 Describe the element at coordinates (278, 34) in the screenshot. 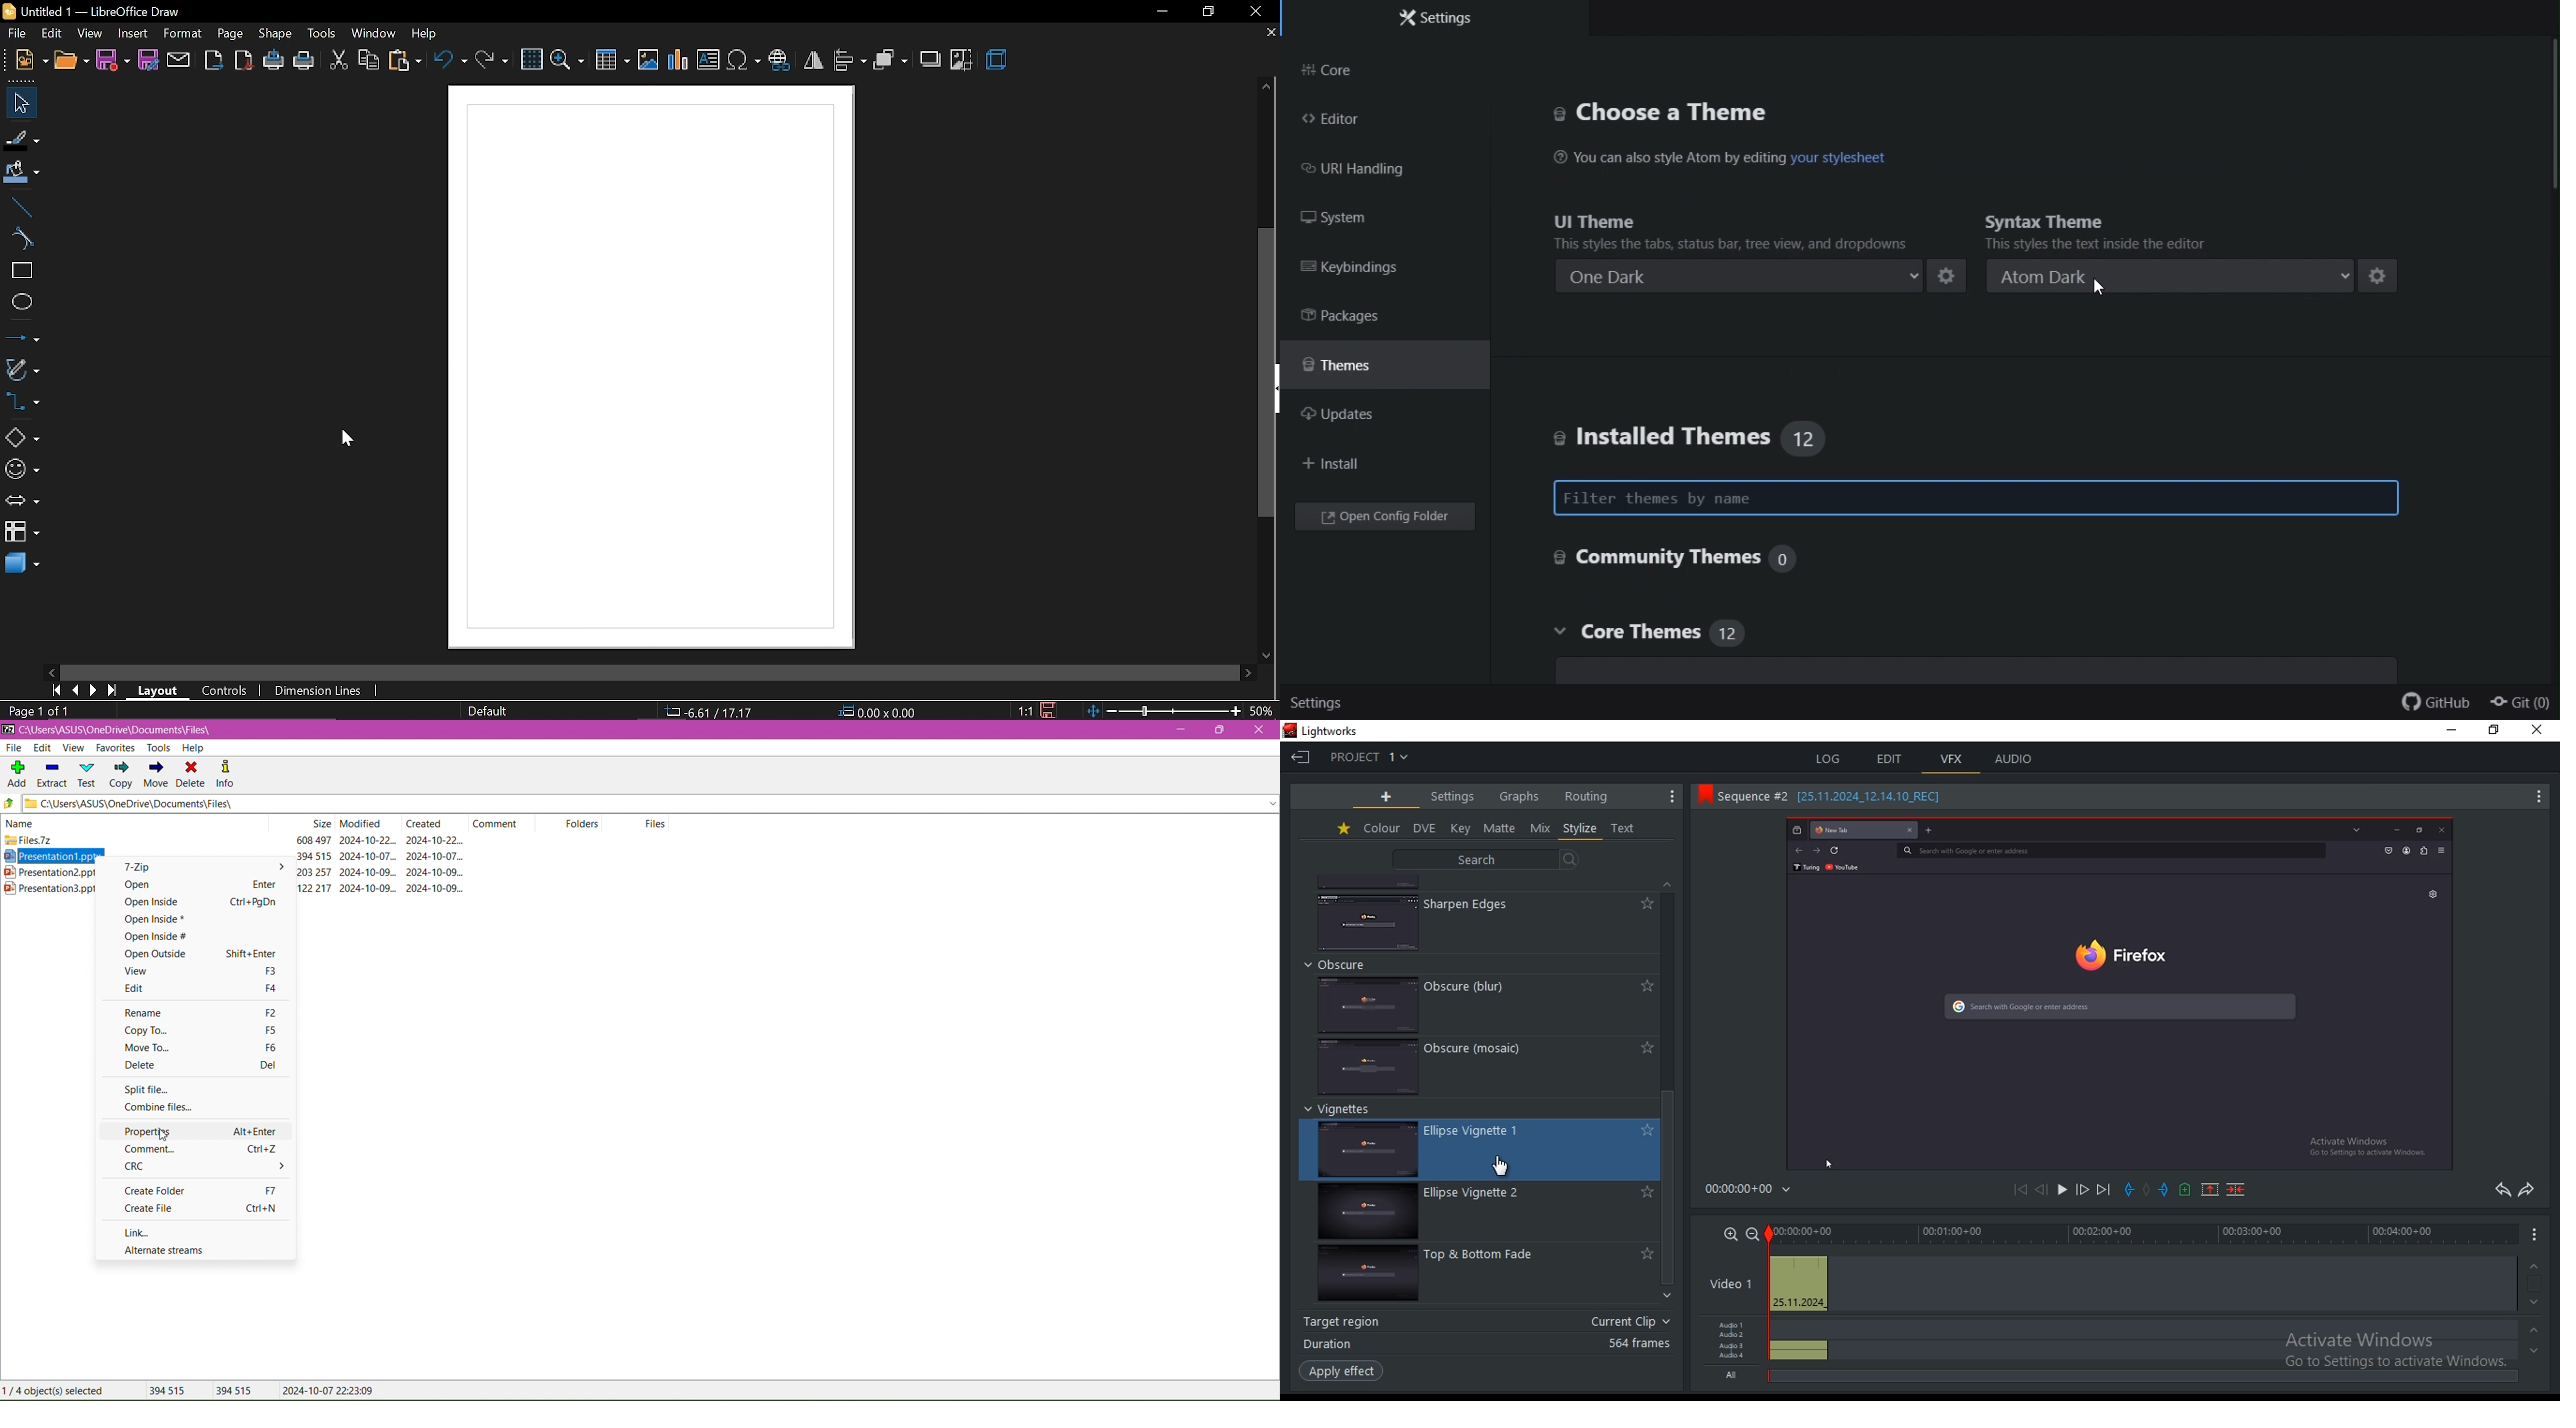

I see `shape` at that location.